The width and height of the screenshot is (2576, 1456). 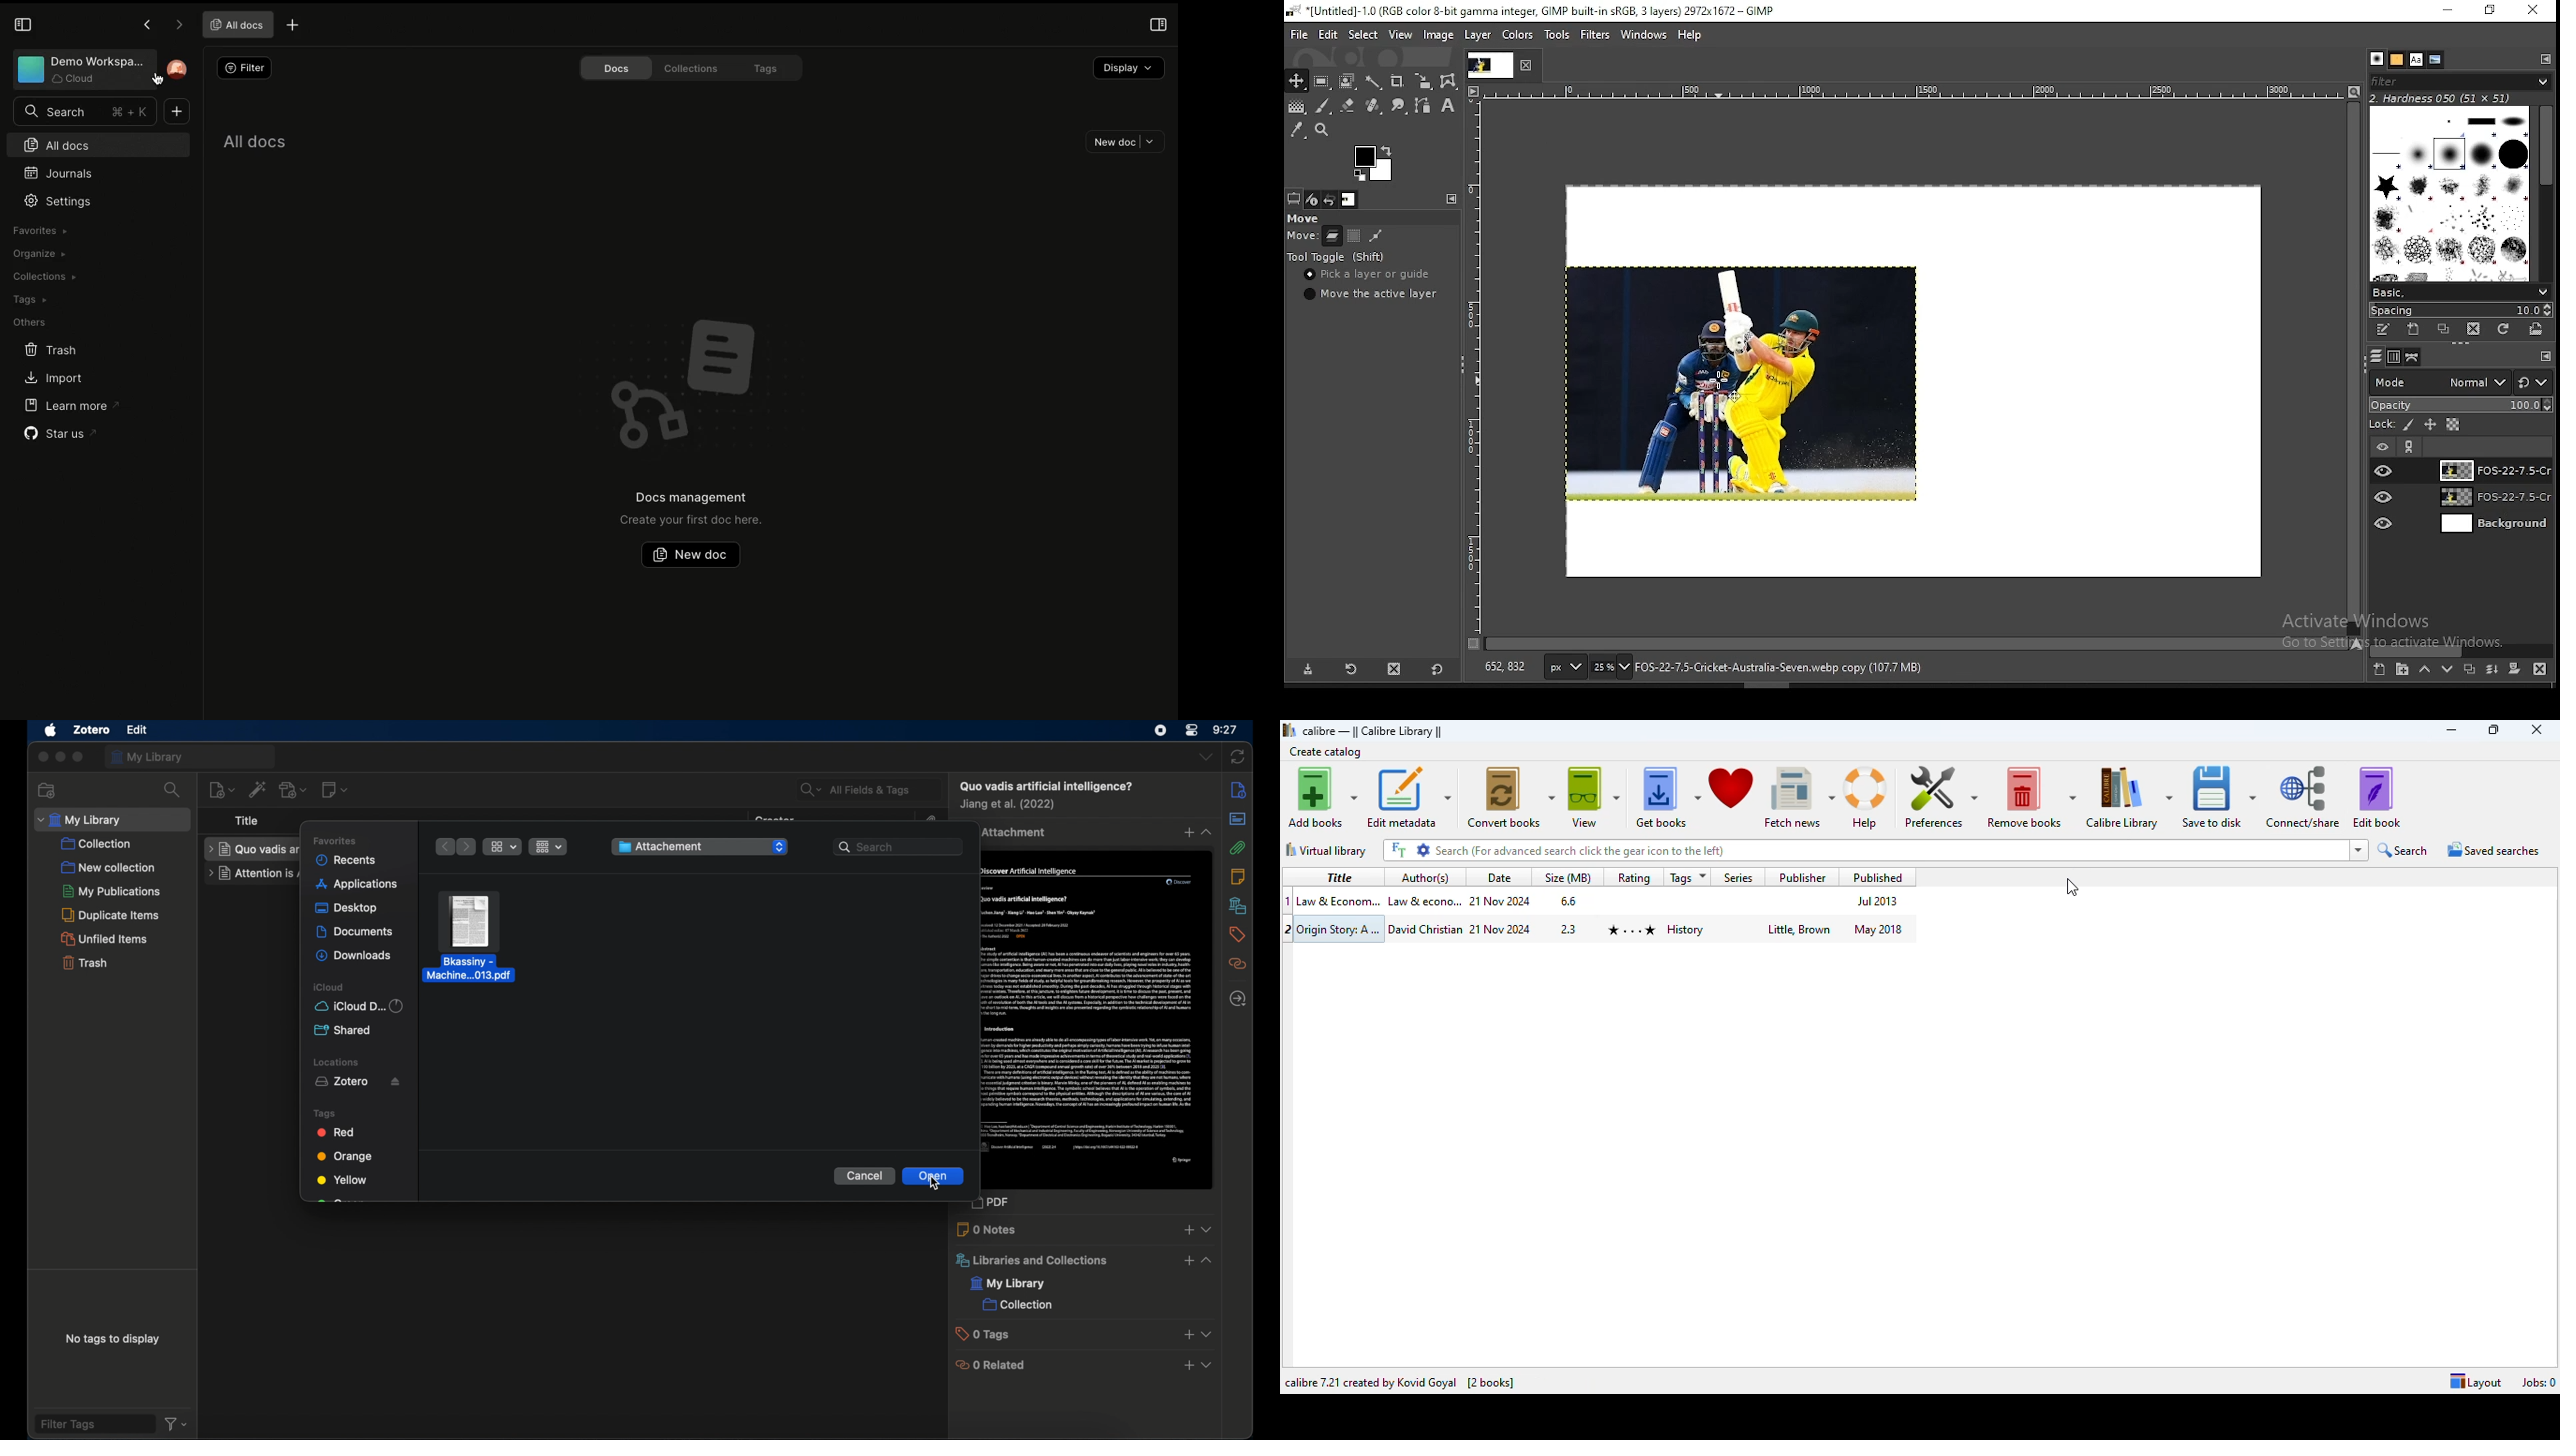 I want to click on layer visibility on/off, so click(x=2385, y=521).